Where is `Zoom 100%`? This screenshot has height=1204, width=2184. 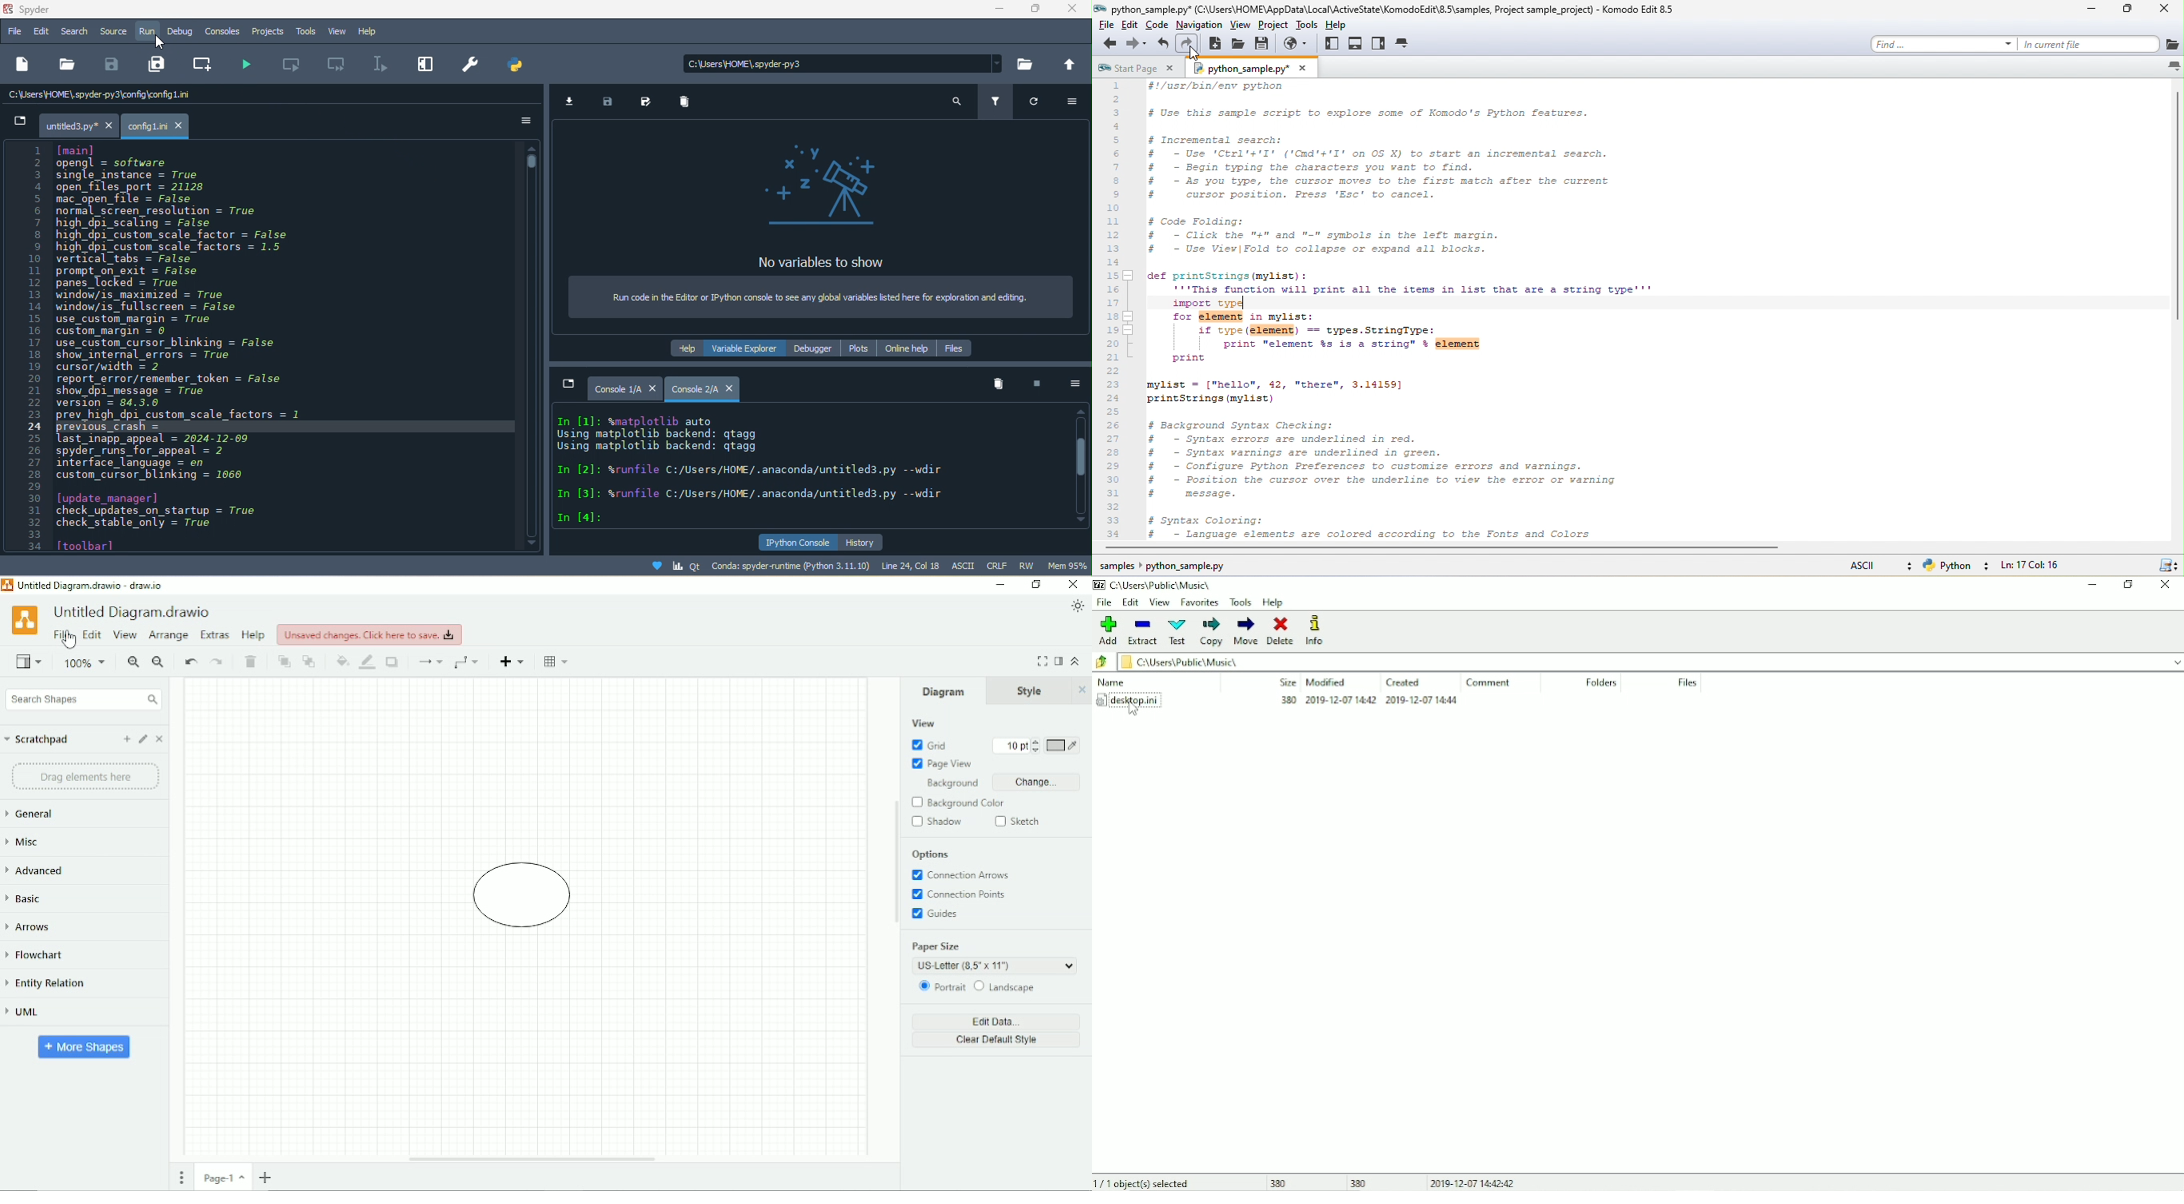 Zoom 100% is located at coordinates (85, 664).